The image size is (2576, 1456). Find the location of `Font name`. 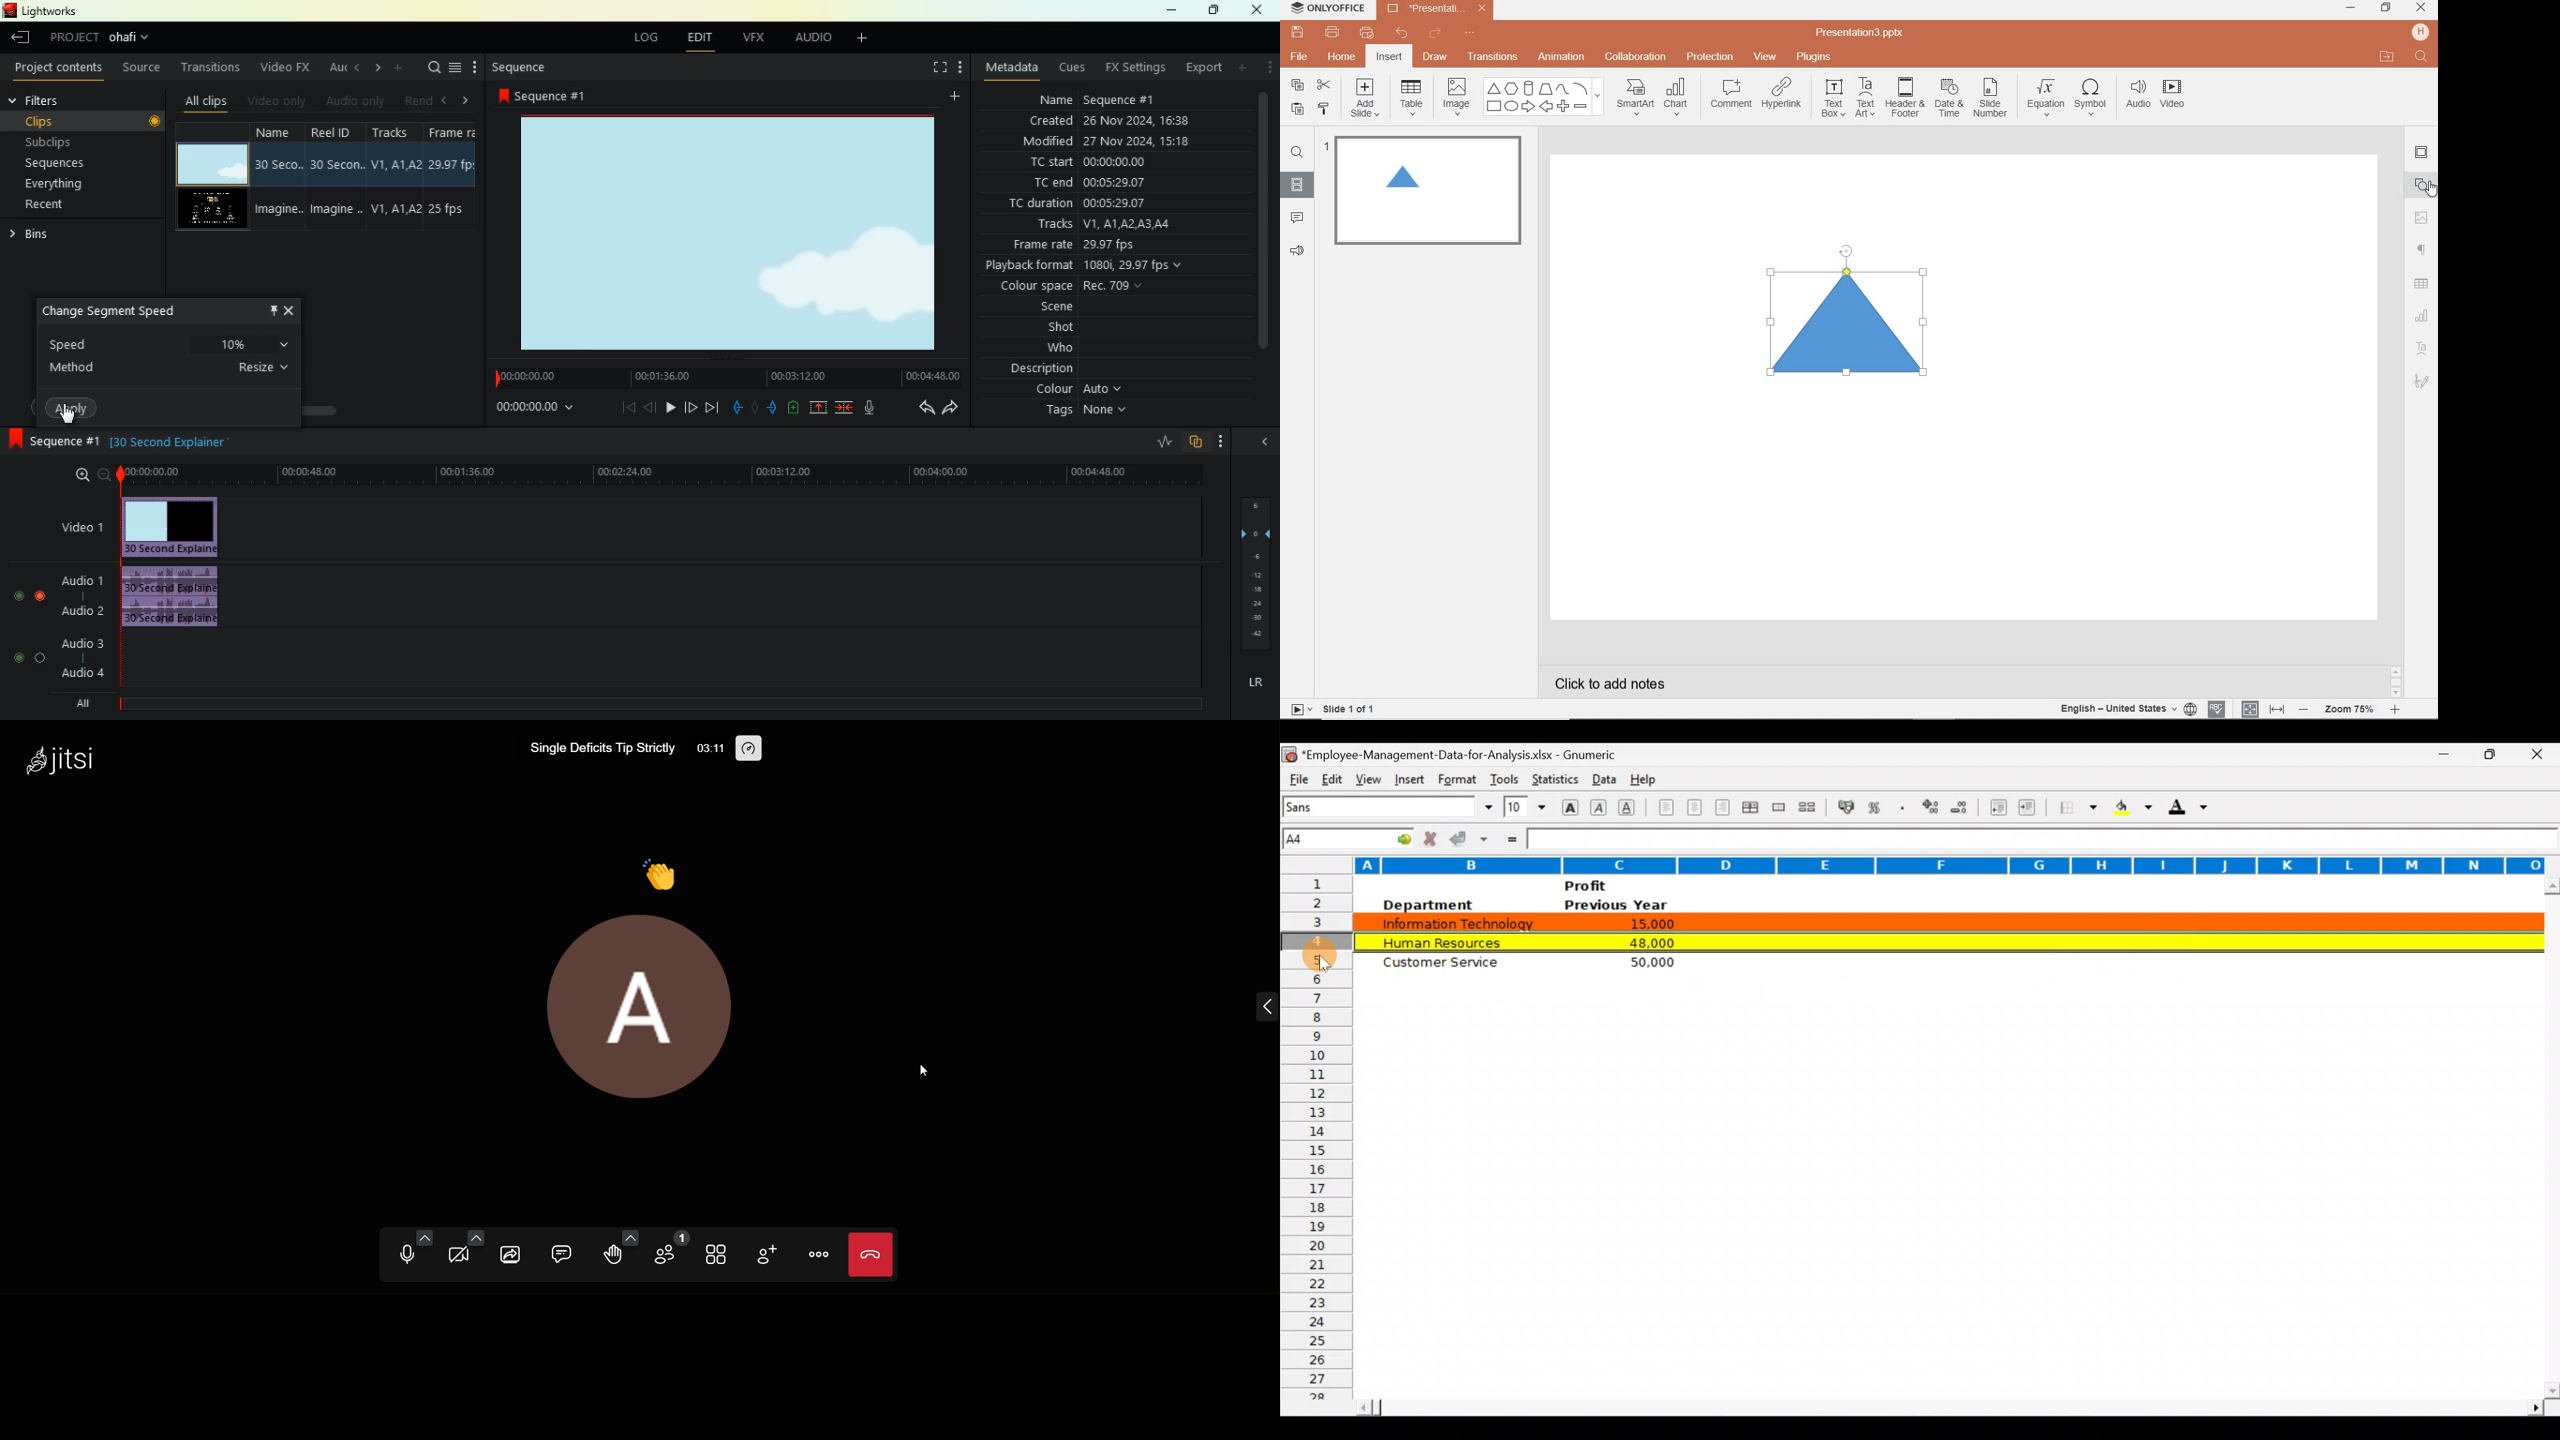

Font name is located at coordinates (1389, 807).